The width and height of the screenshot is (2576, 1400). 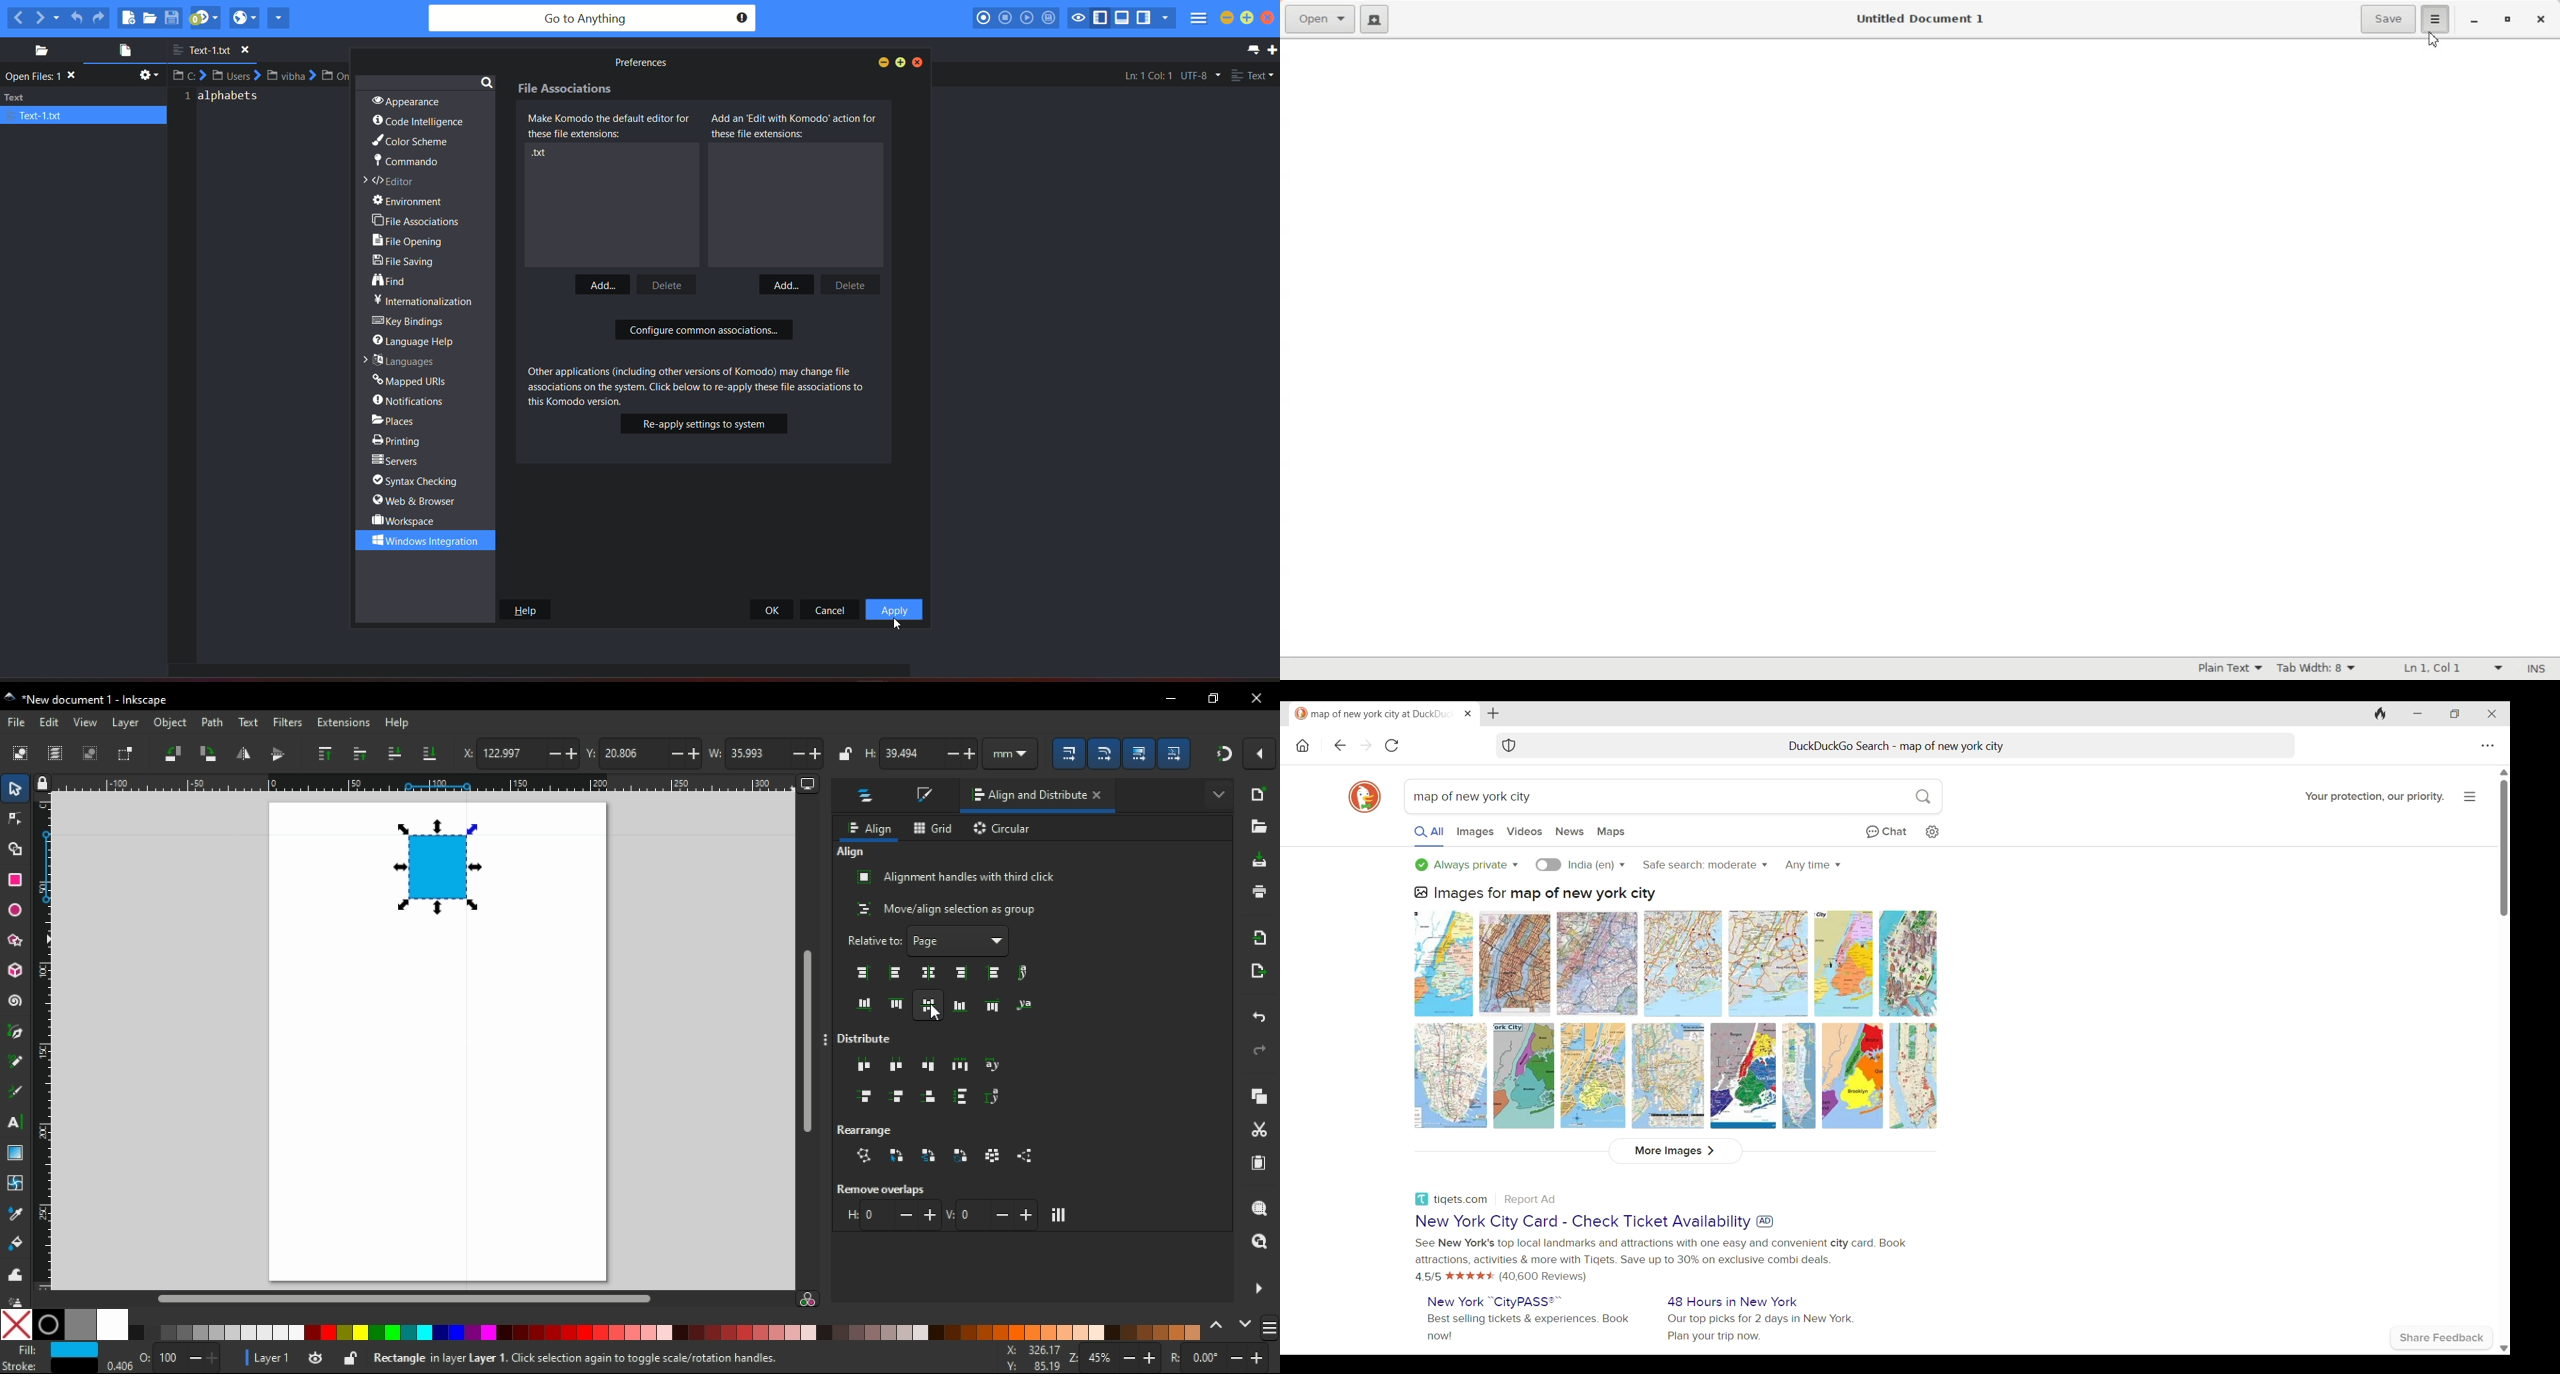 I want to click on minimize, so click(x=1227, y=18).